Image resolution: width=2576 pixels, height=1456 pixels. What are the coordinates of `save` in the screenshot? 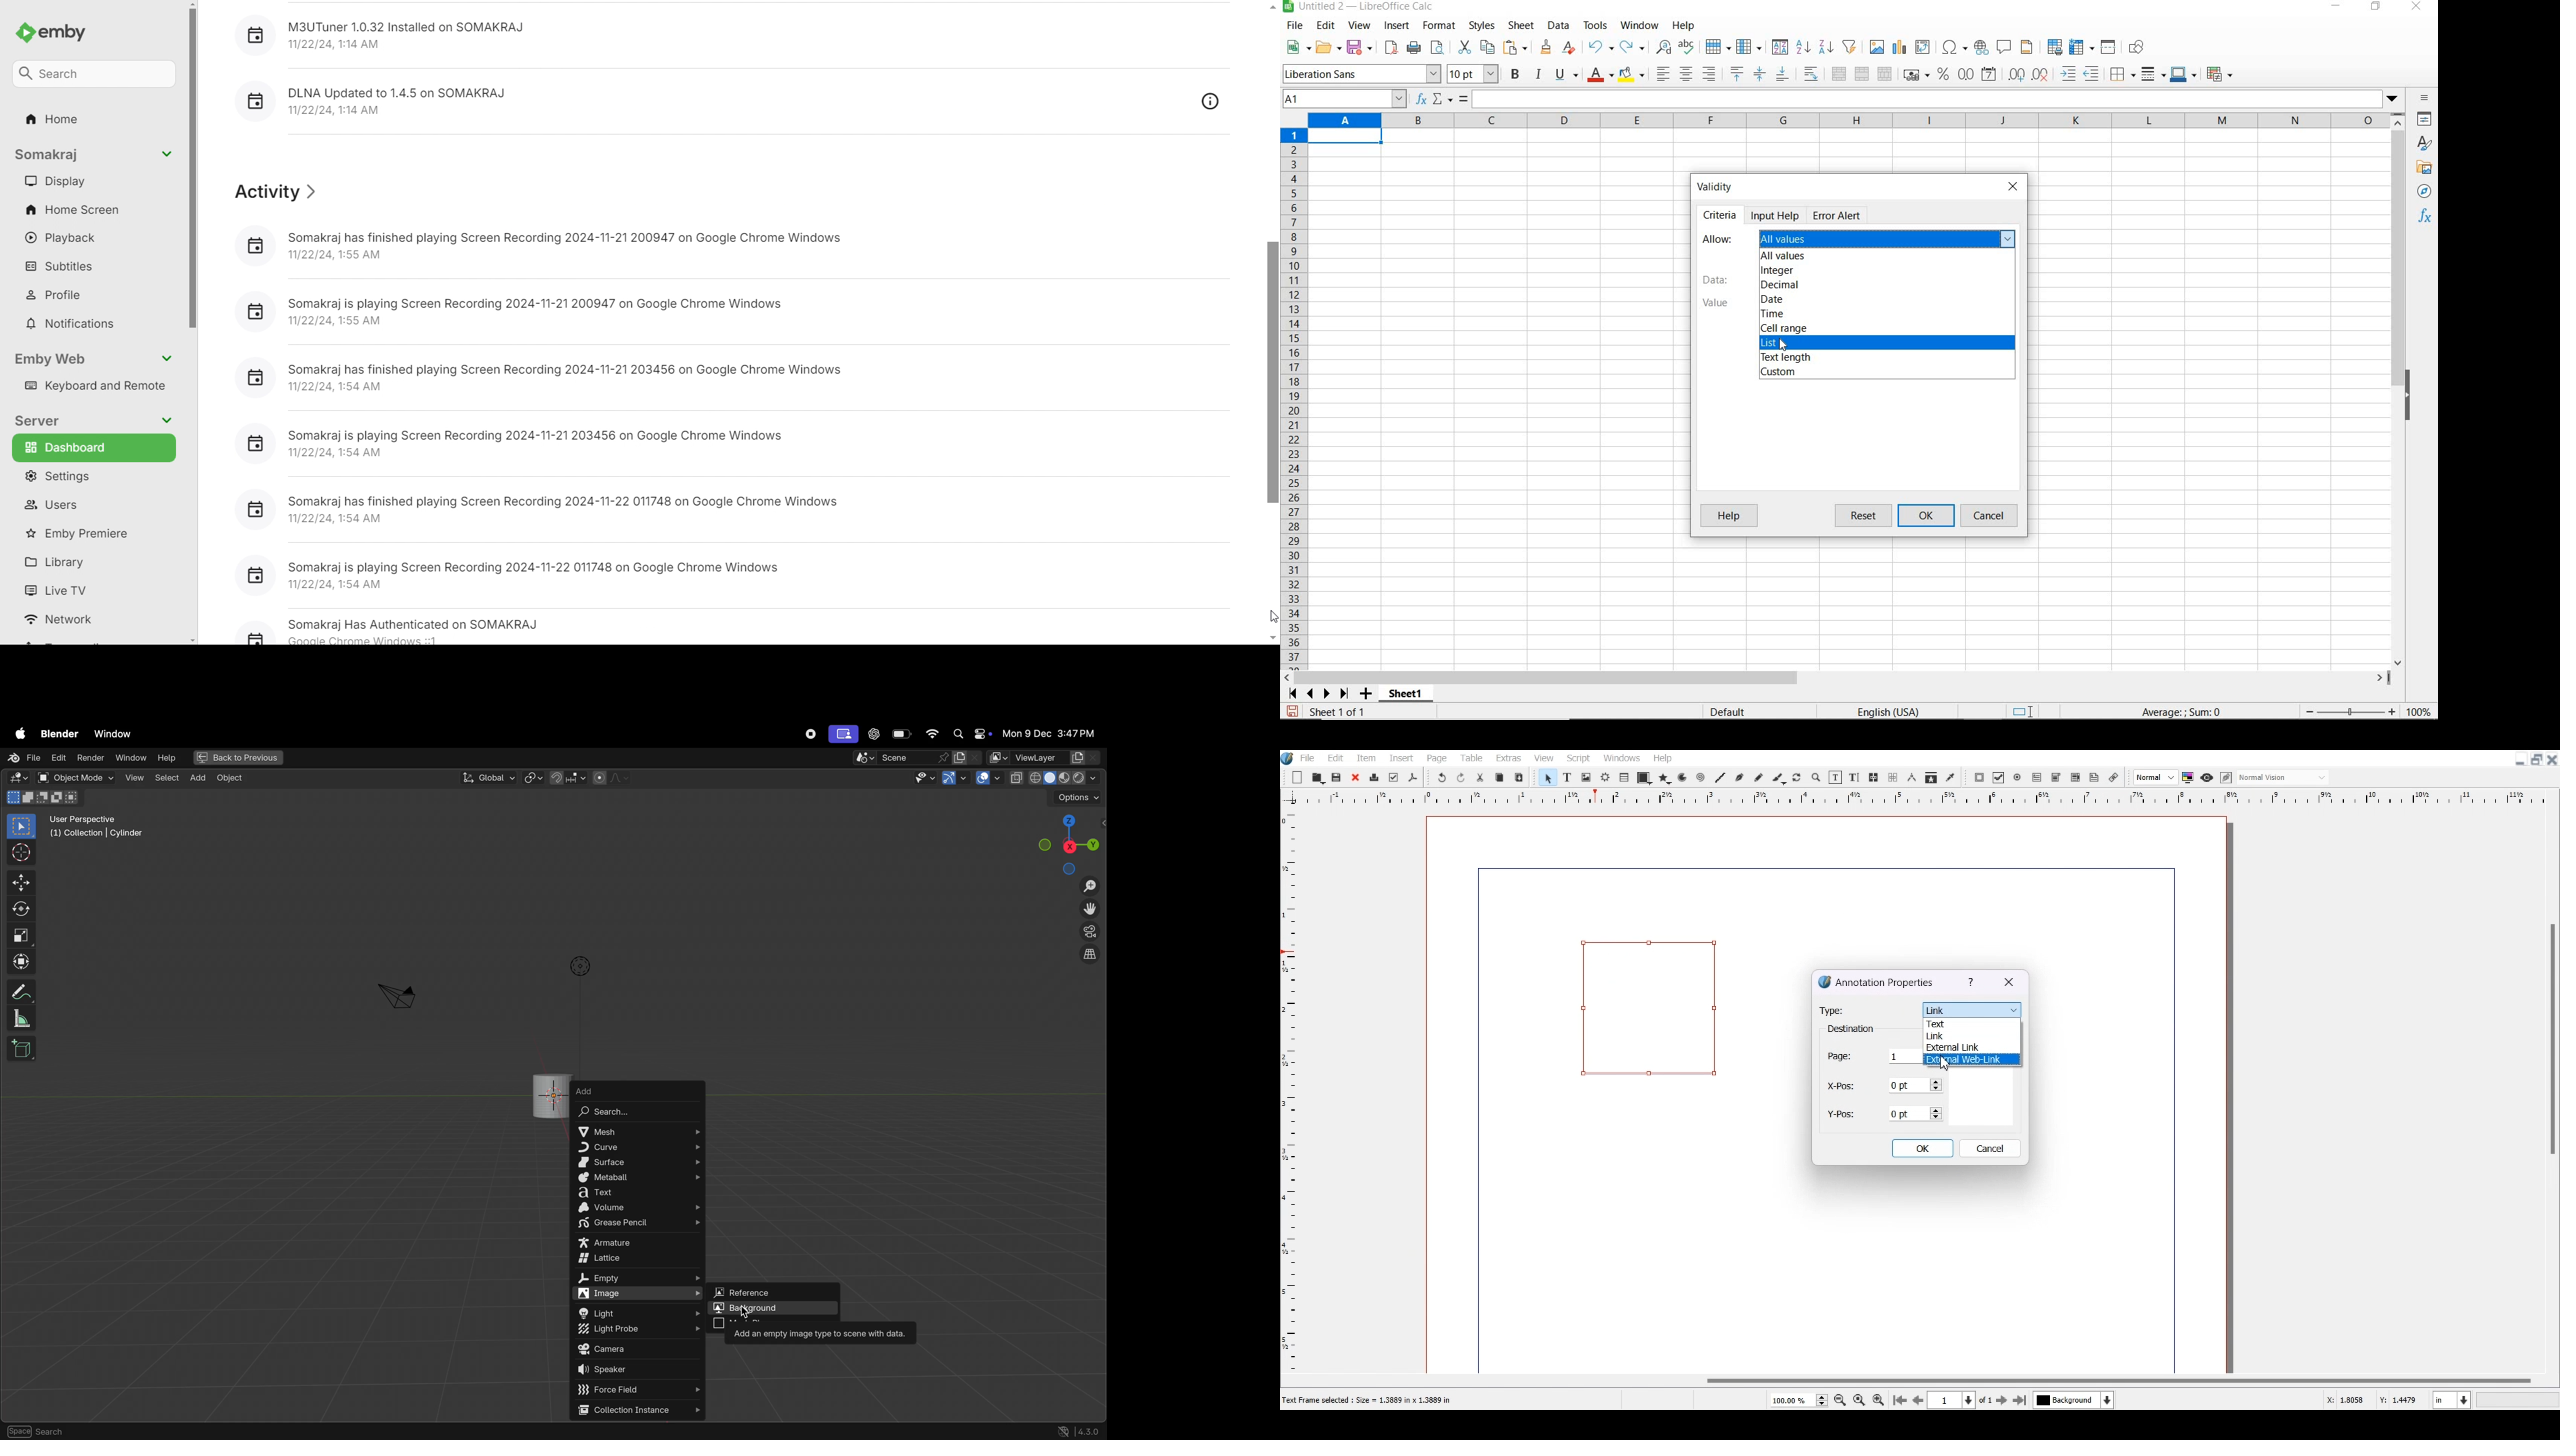 It's located at (1361, 48).